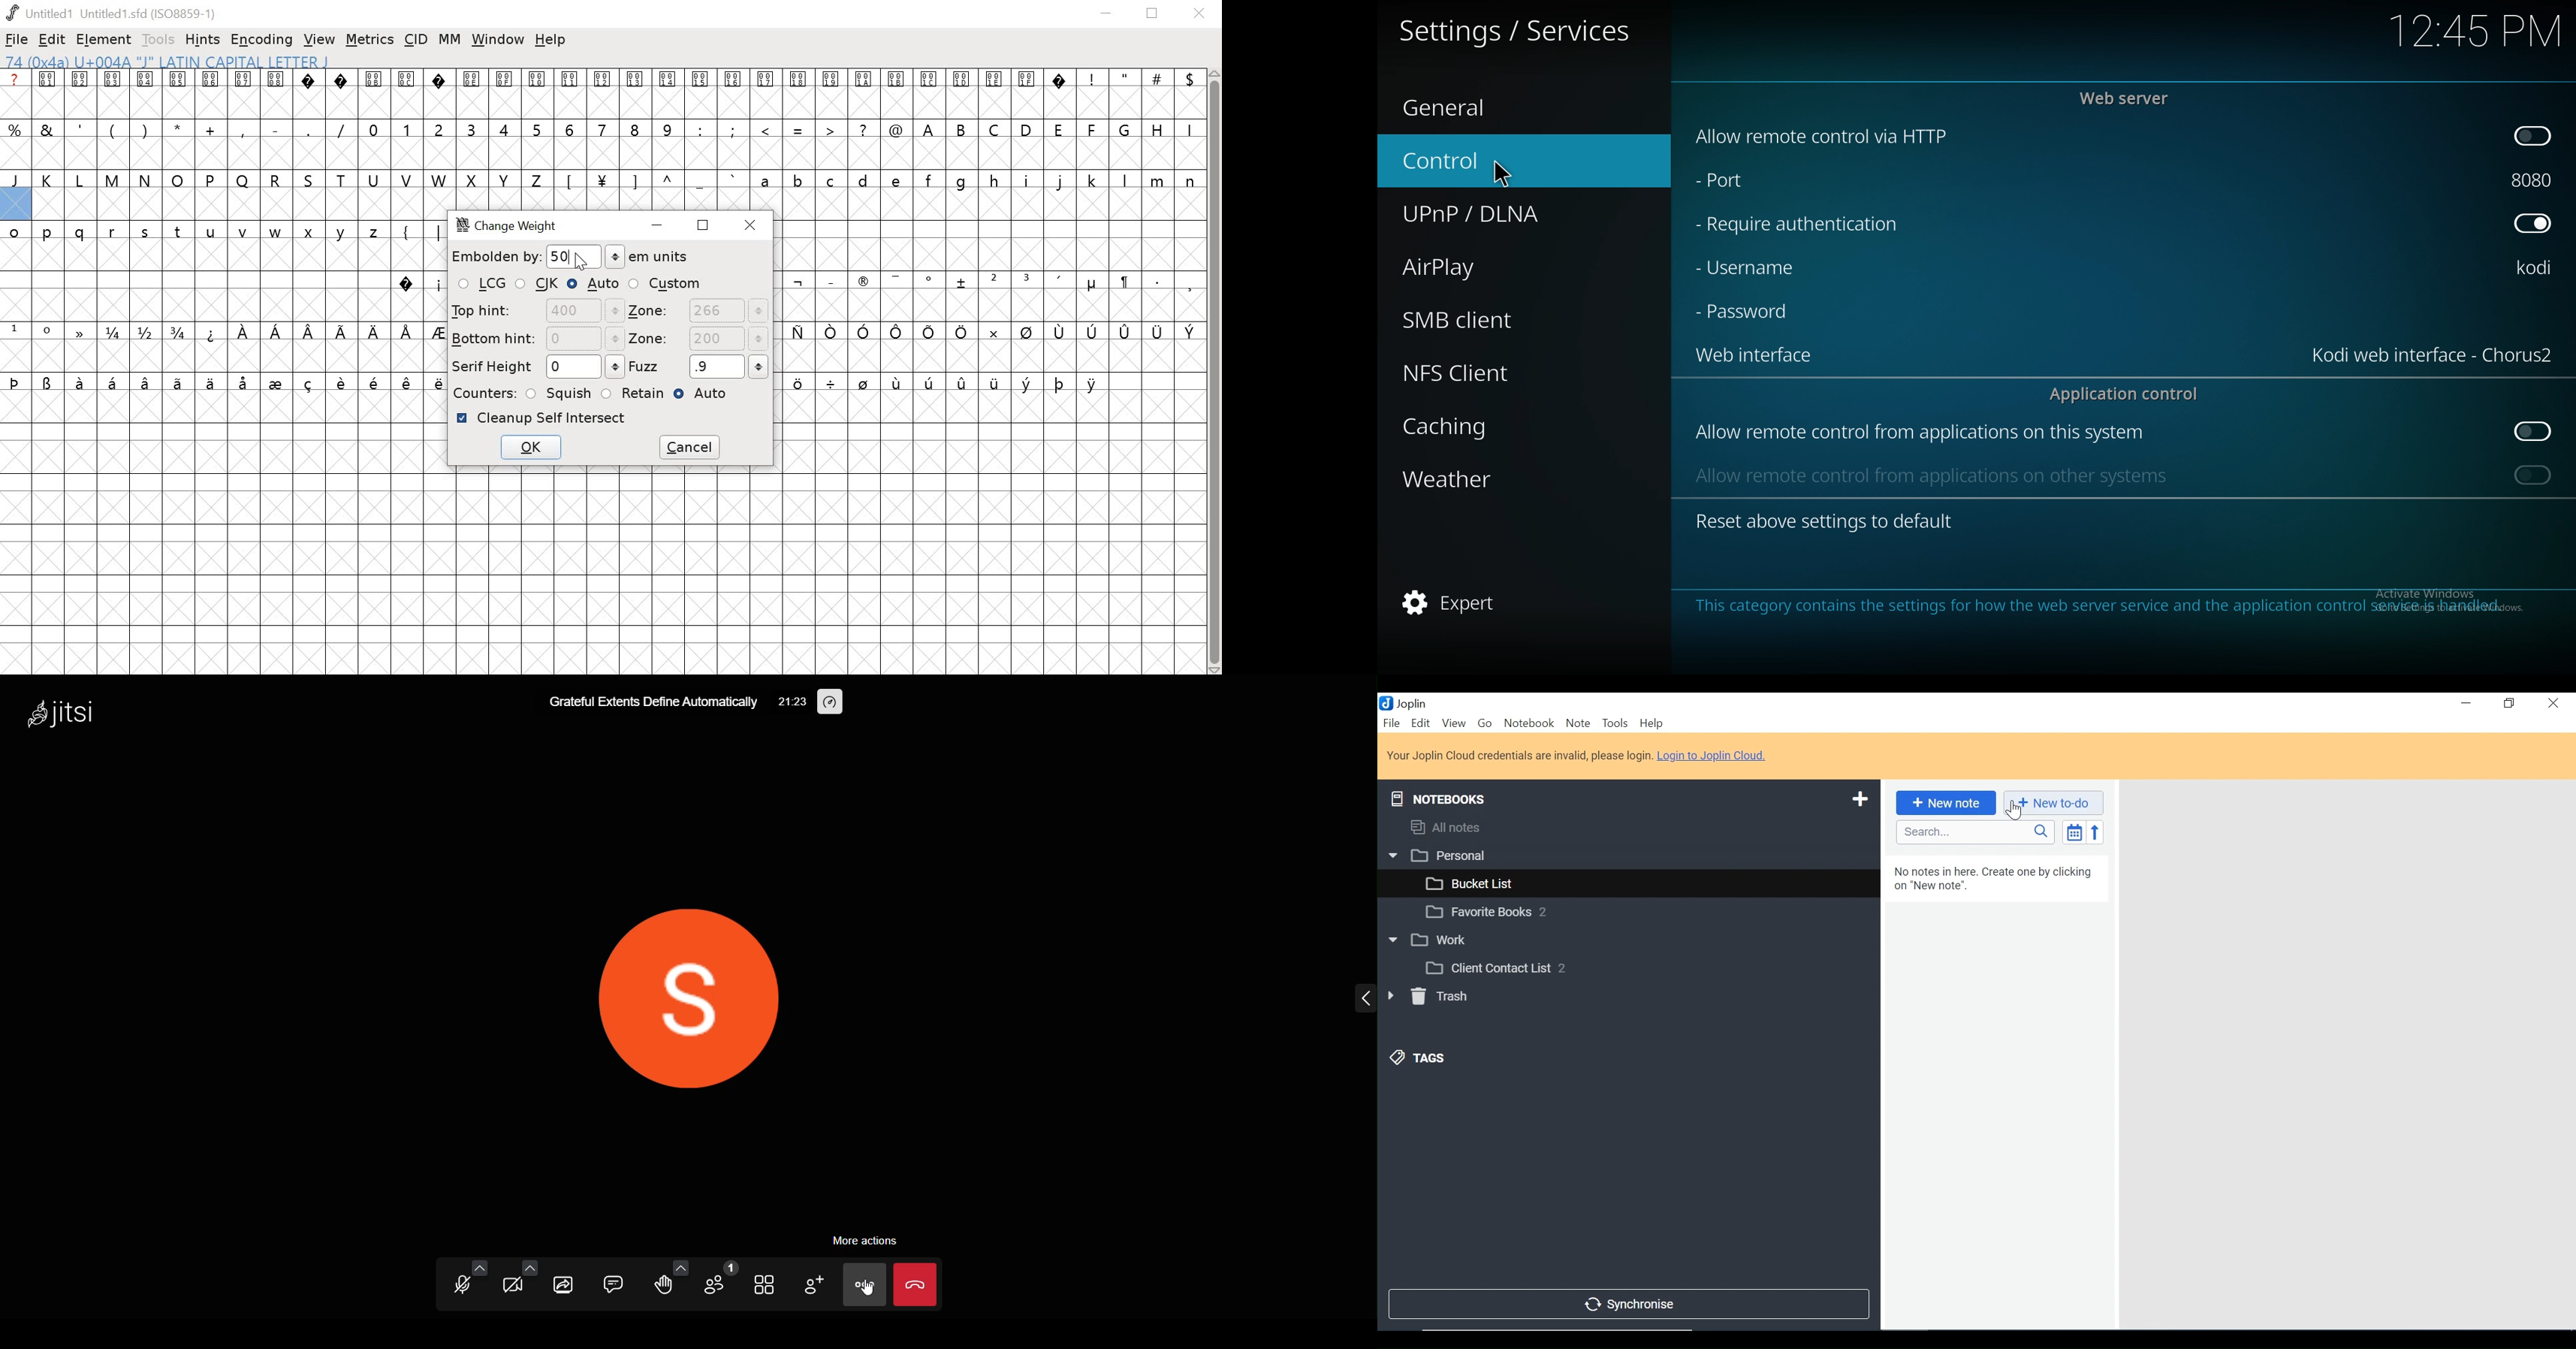 The width and height of the screenshot is (2576, 1372). Describe the element at coordinates (1944, 803) in the screenshot. I see `Add New Note` at that location.